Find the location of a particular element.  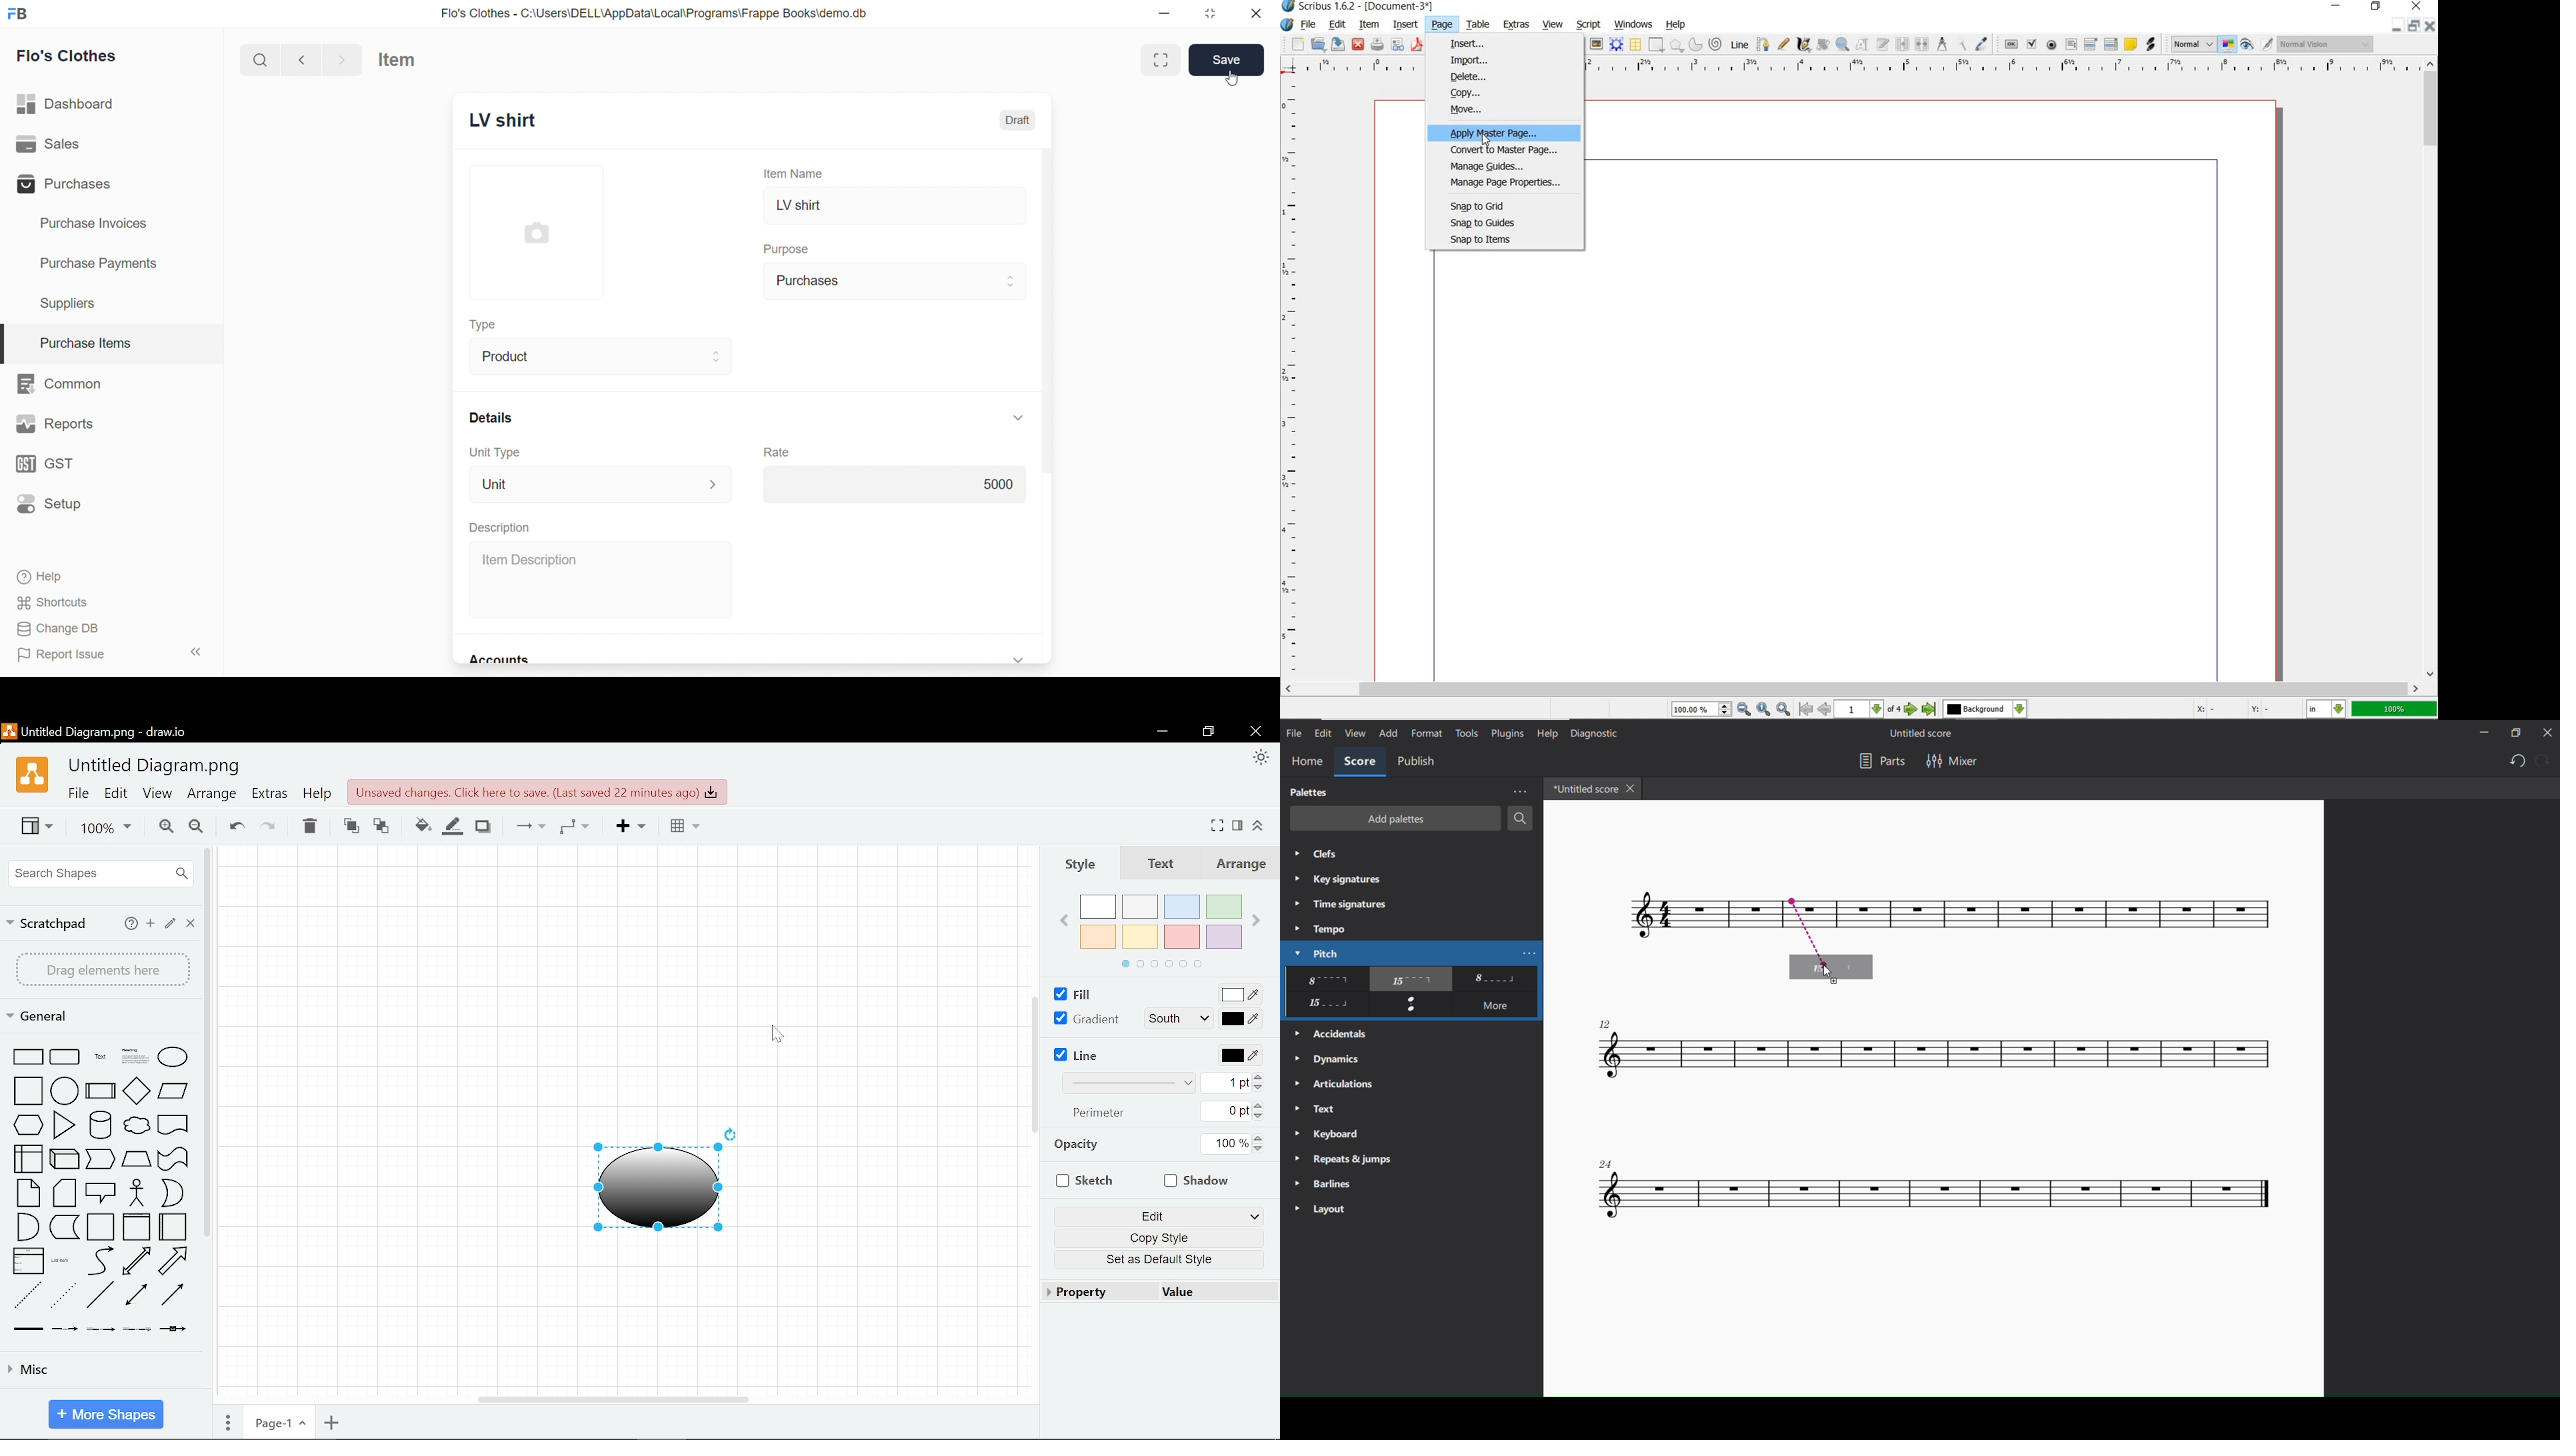

help is located at coordinates (132, 924).